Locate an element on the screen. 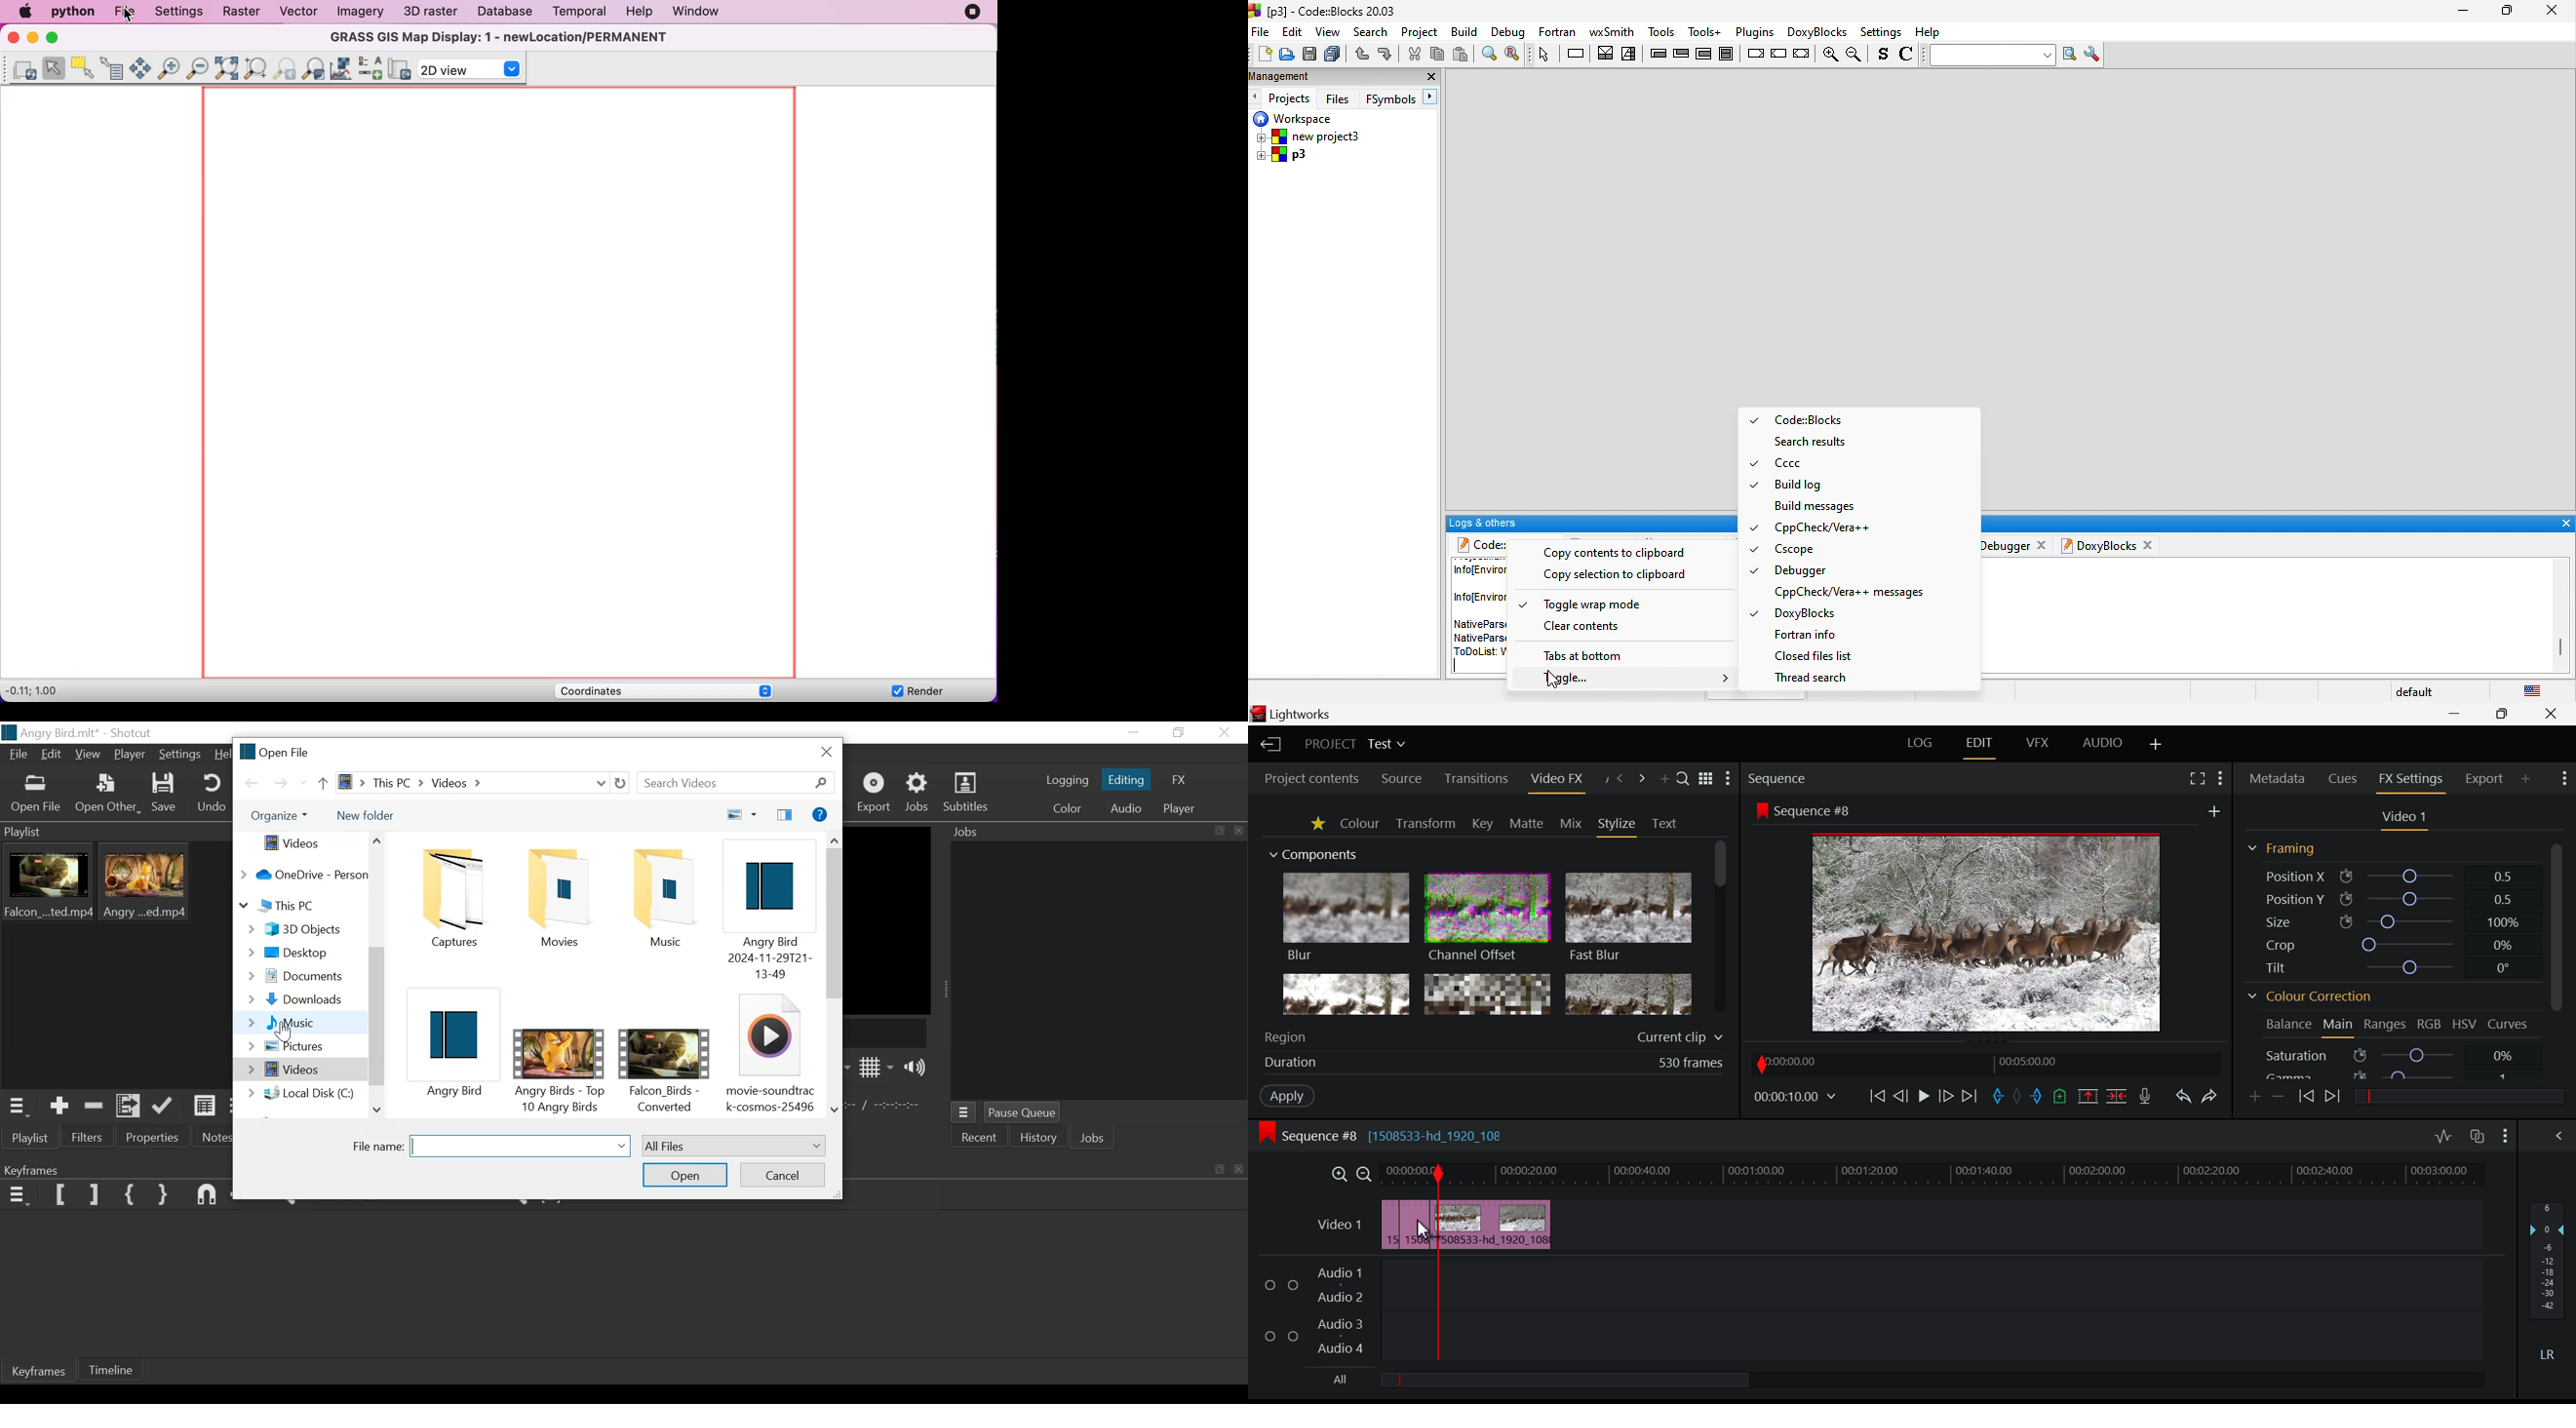 The height and width of the screenshot is (1428, 2576). Project Title is located at coordinates (1357, 743).